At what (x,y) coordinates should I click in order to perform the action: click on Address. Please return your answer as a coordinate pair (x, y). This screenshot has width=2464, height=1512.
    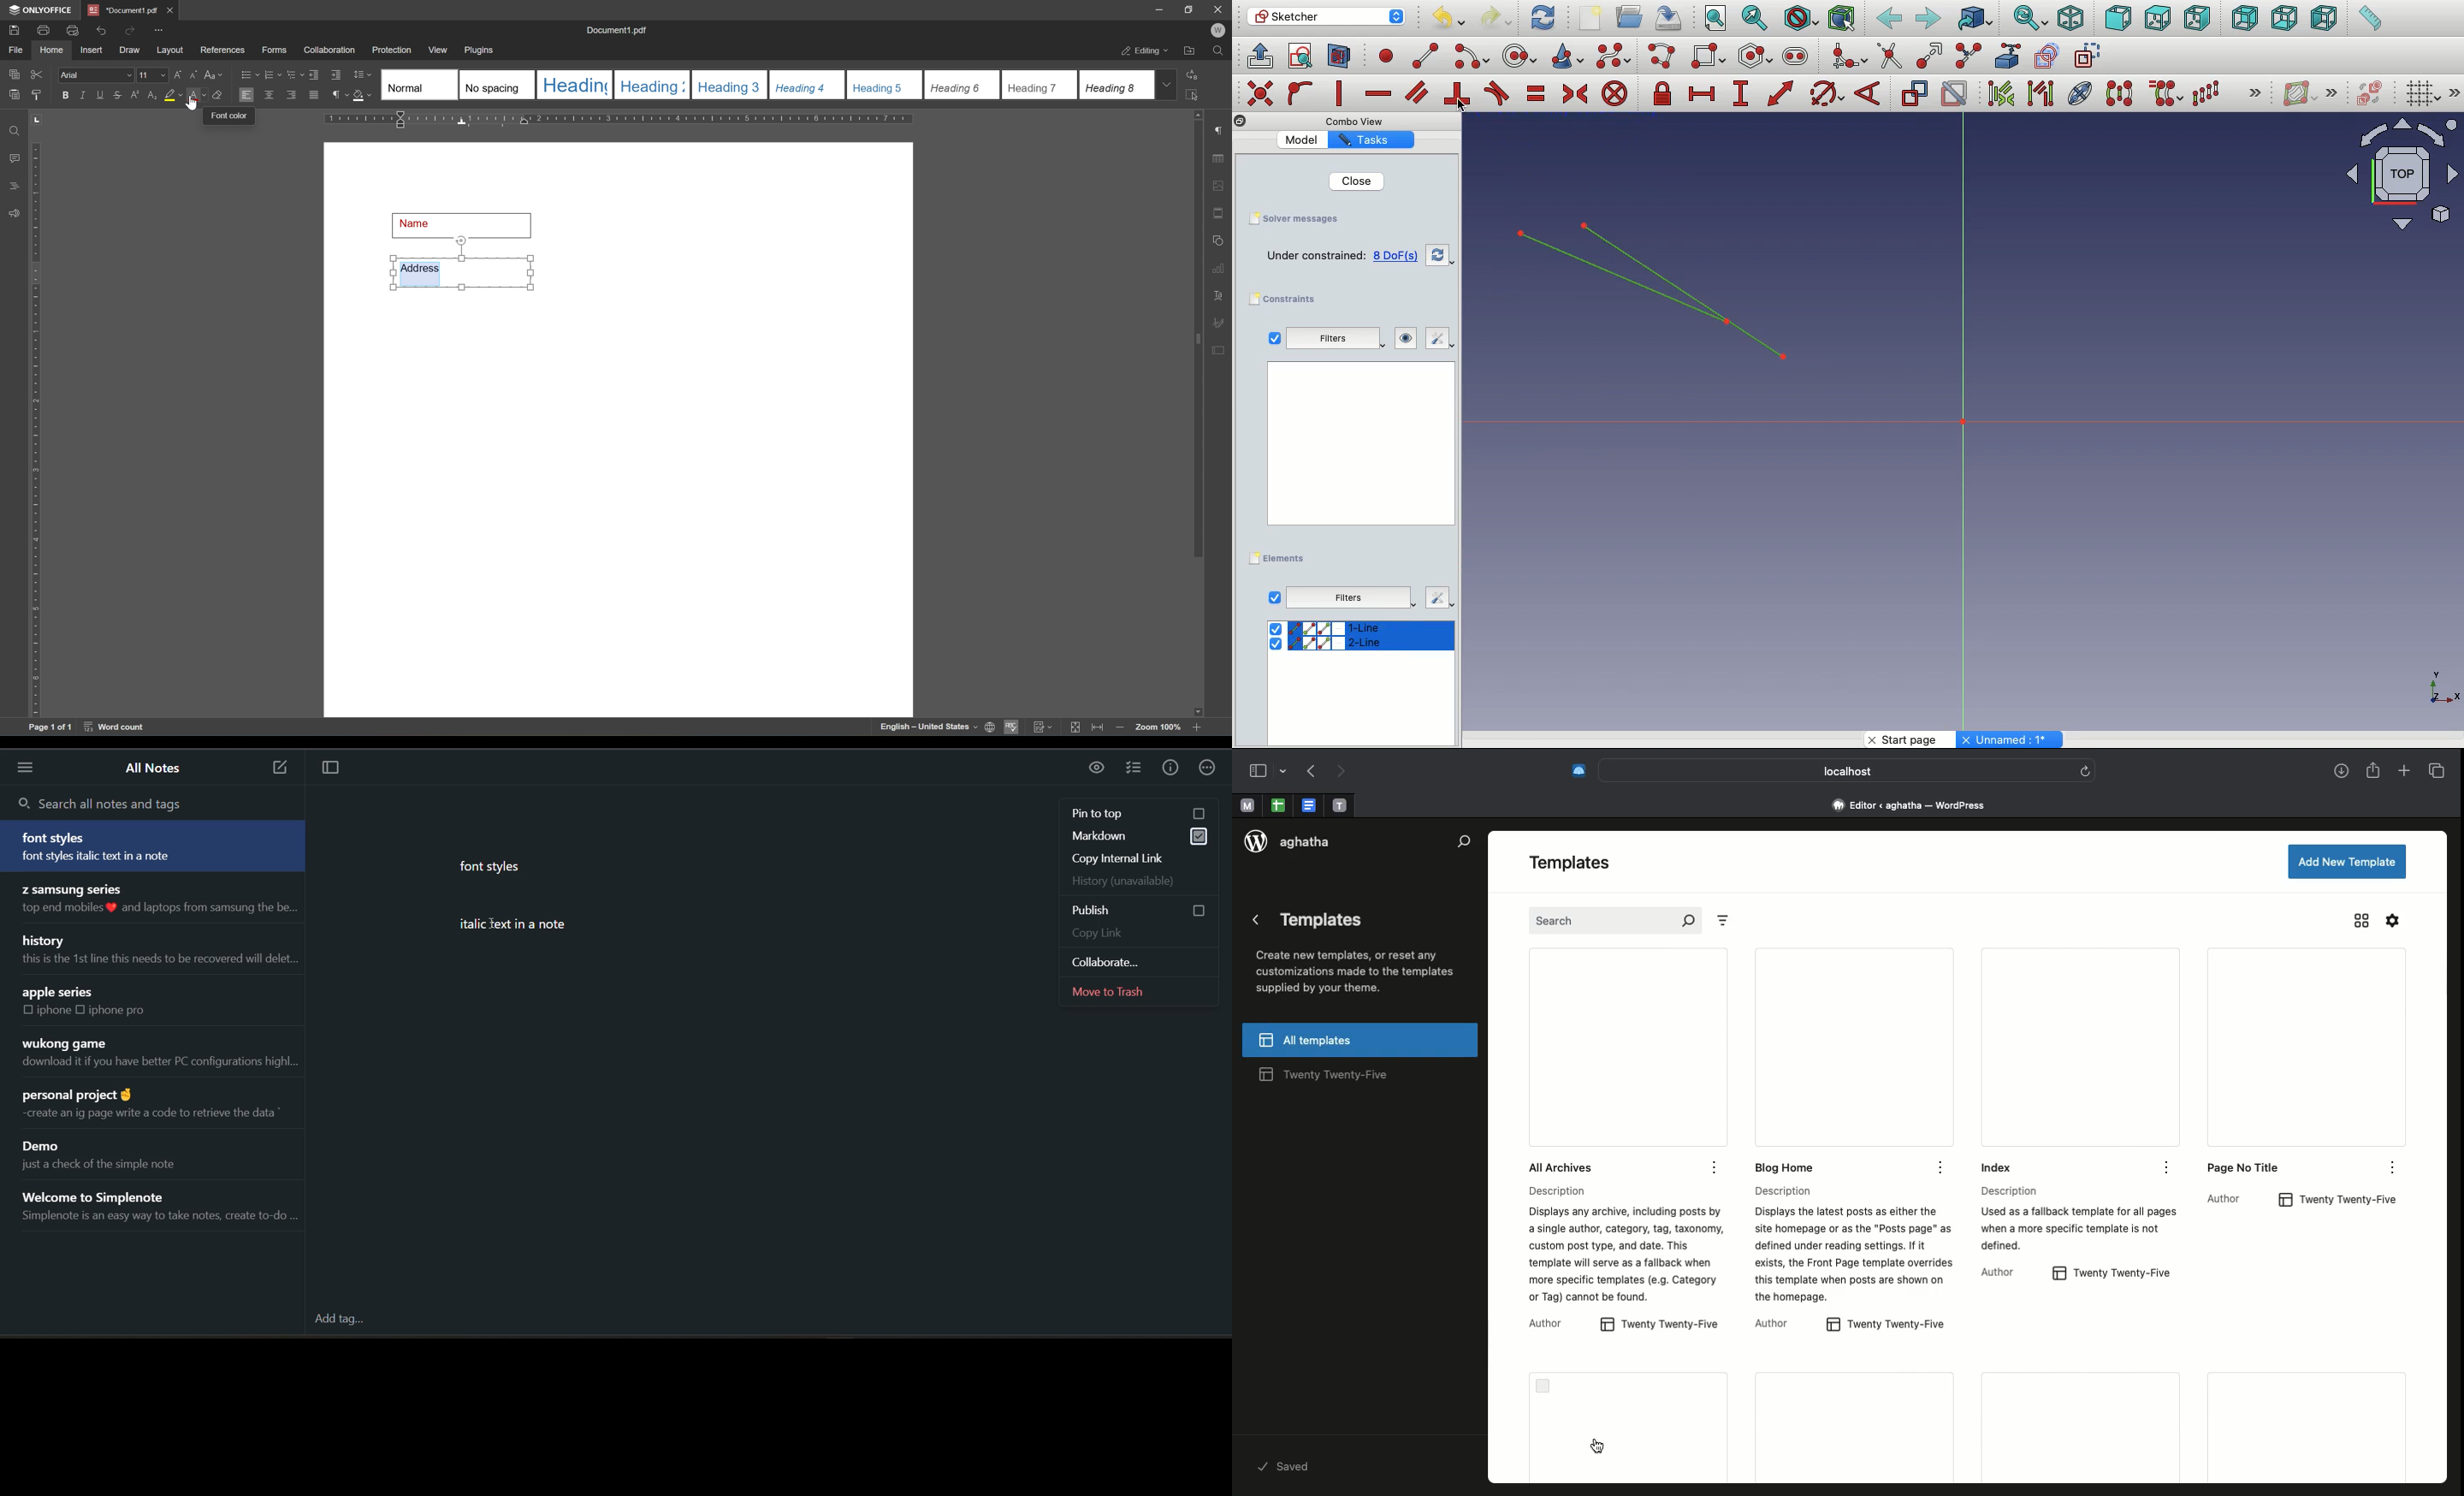
    Looking at the image, I should click on (1916, 804).